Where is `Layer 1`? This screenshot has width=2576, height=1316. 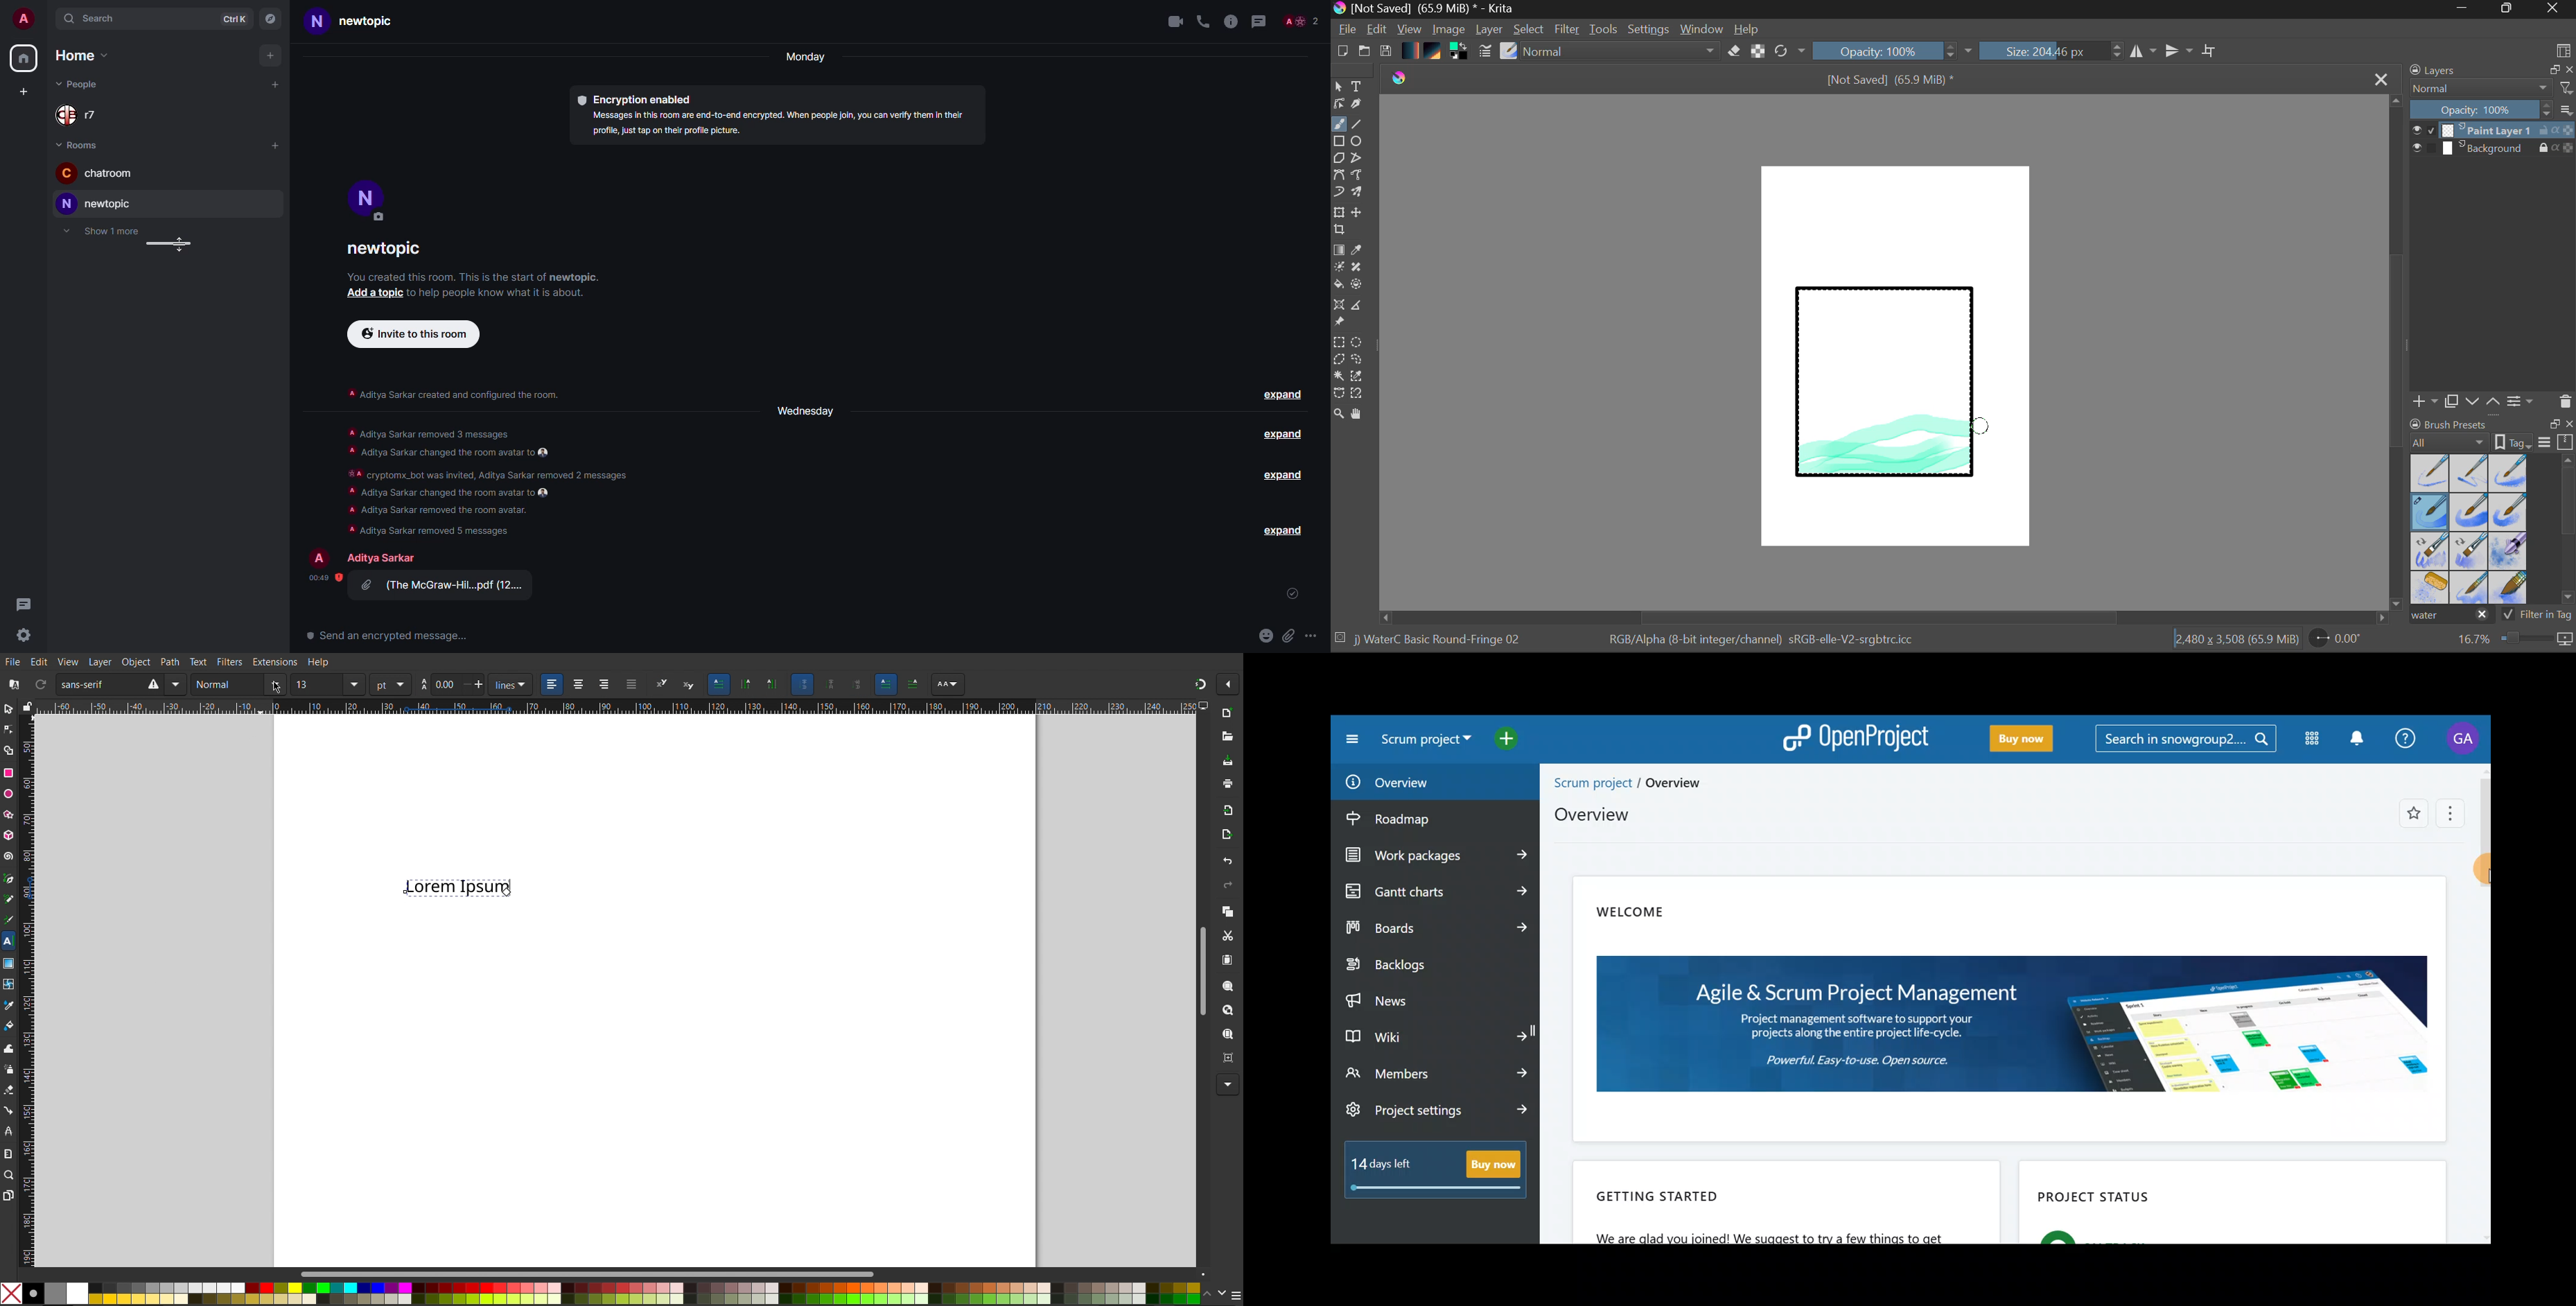 Layer 1 is located at coordinates (2494, 132).